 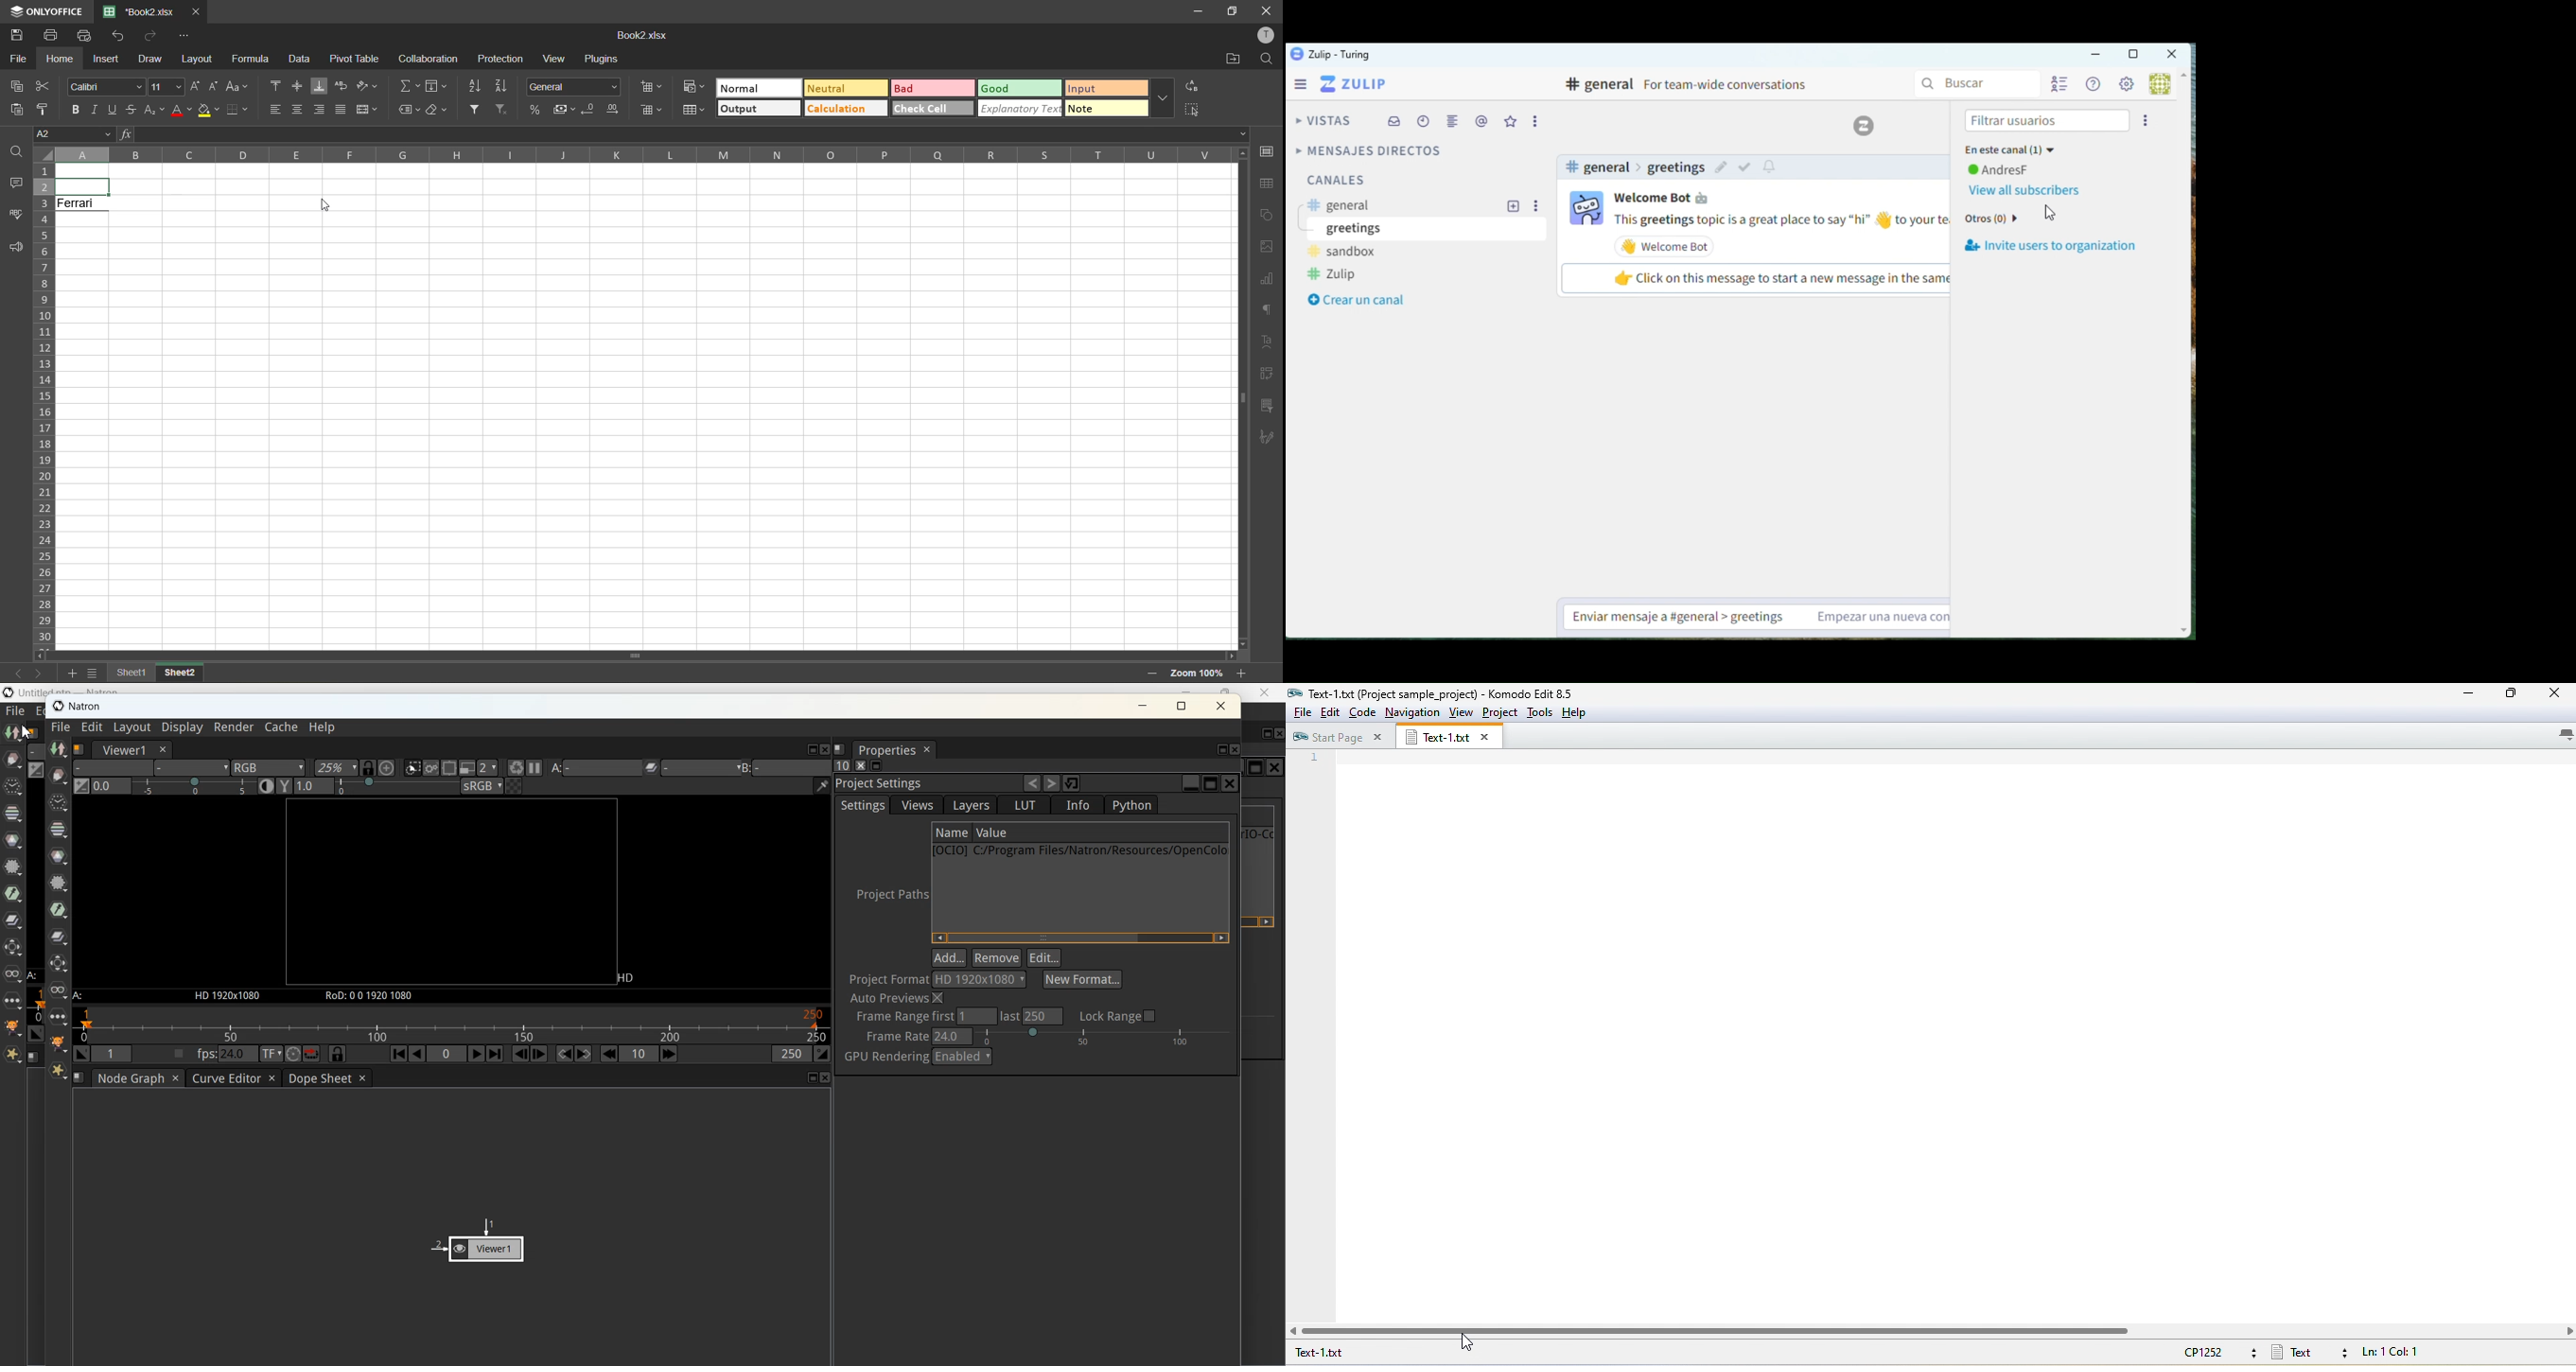 What do you see at coordinates (150, 35) in the screenshot?
I see `redo` at bounding box center [150, 35].